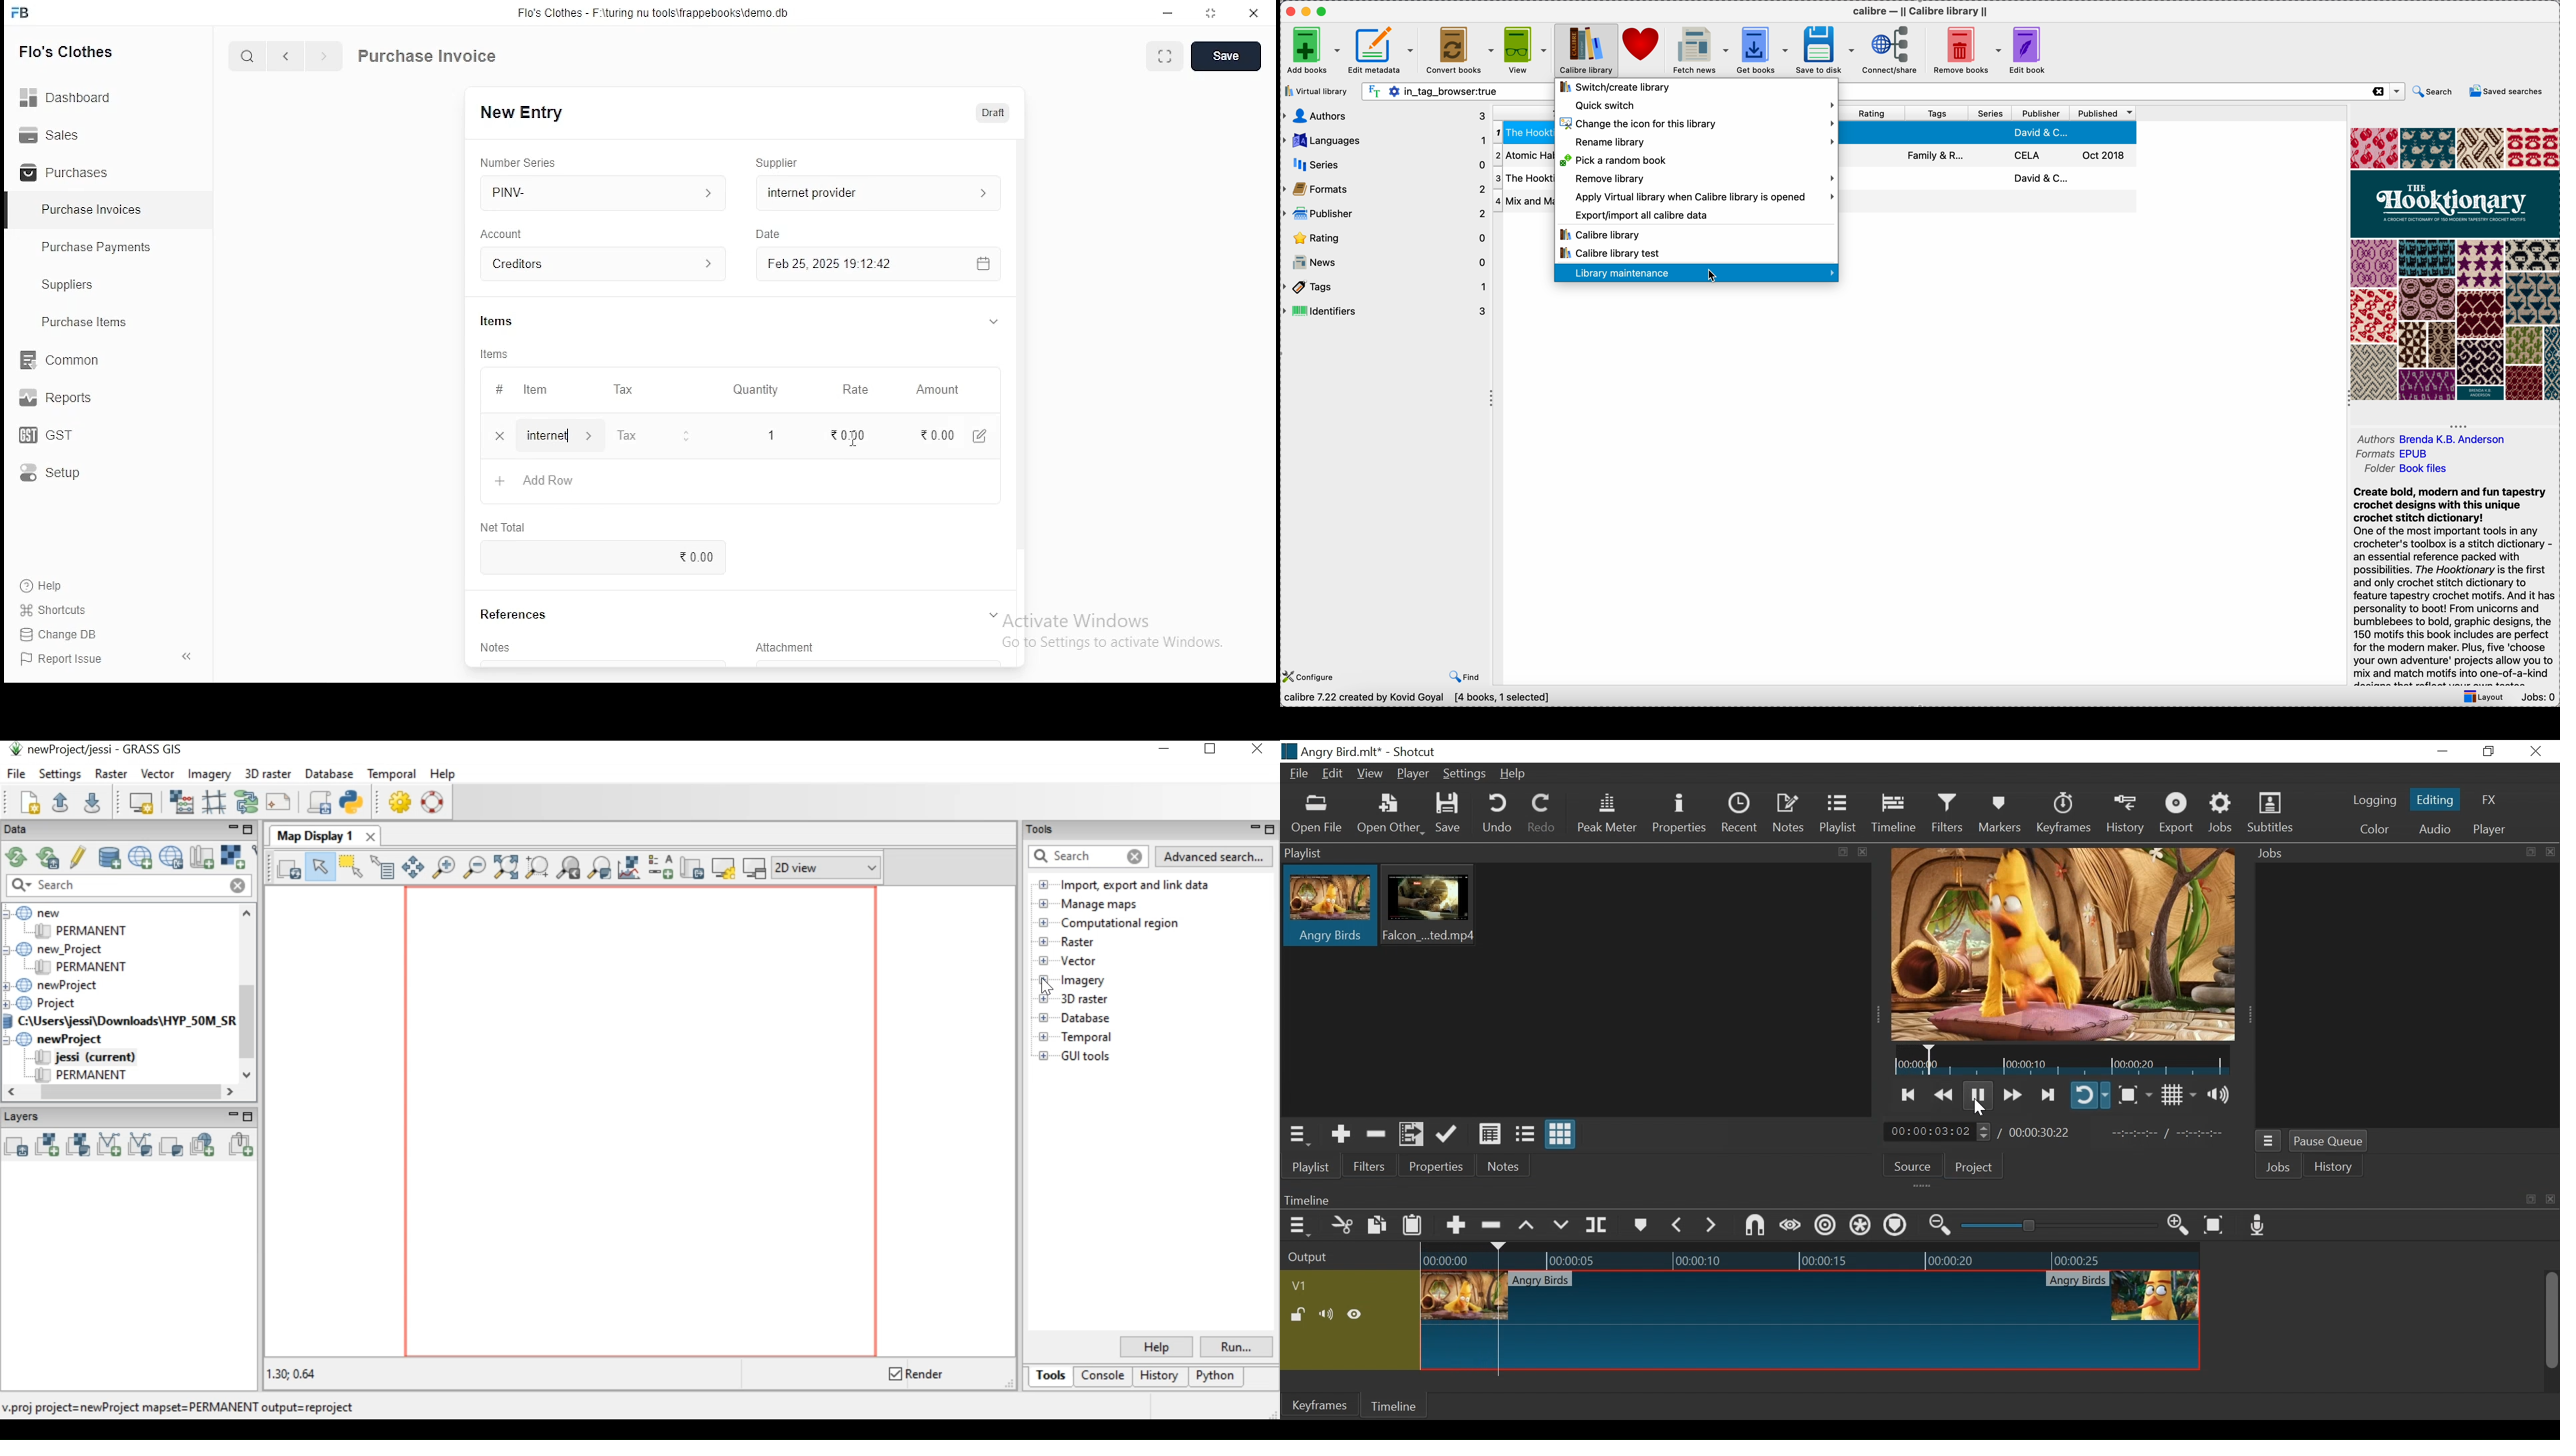 This screenshot has width=2576, height=1456. Describe the element at coordinates (1698, 124) in the screenshot. I see `change the icon for this library` at that location.